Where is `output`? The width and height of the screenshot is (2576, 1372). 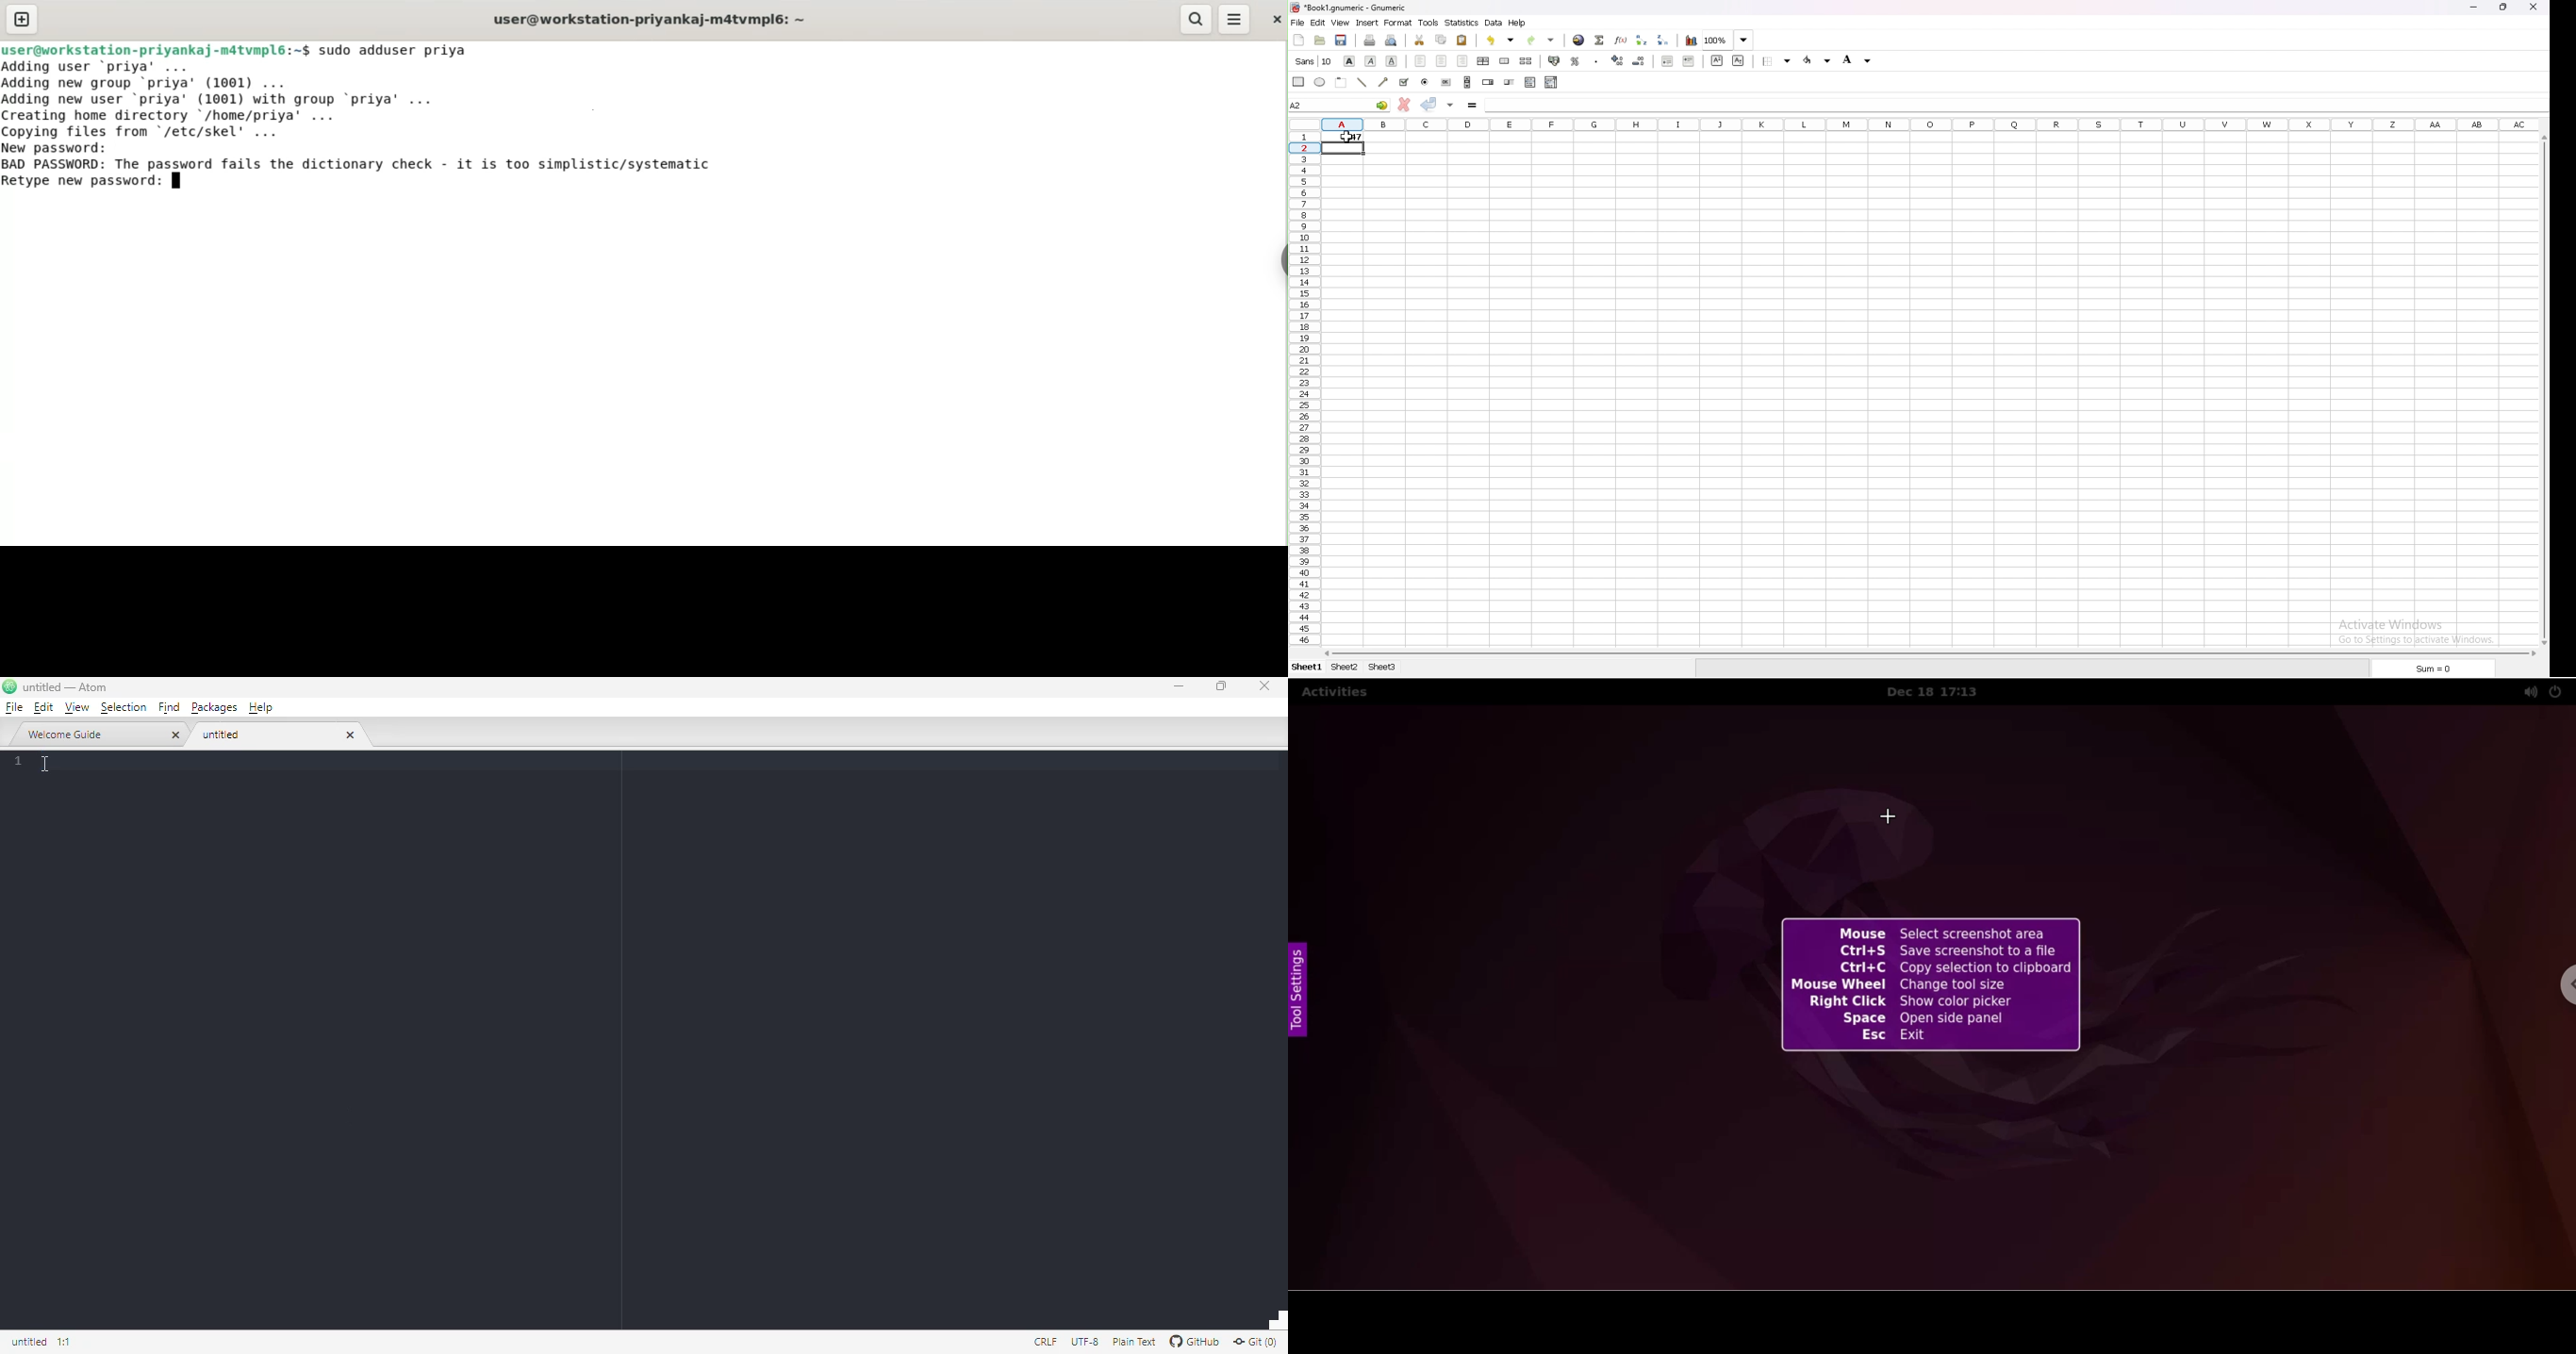 output is located at coordinates (1346, 135).